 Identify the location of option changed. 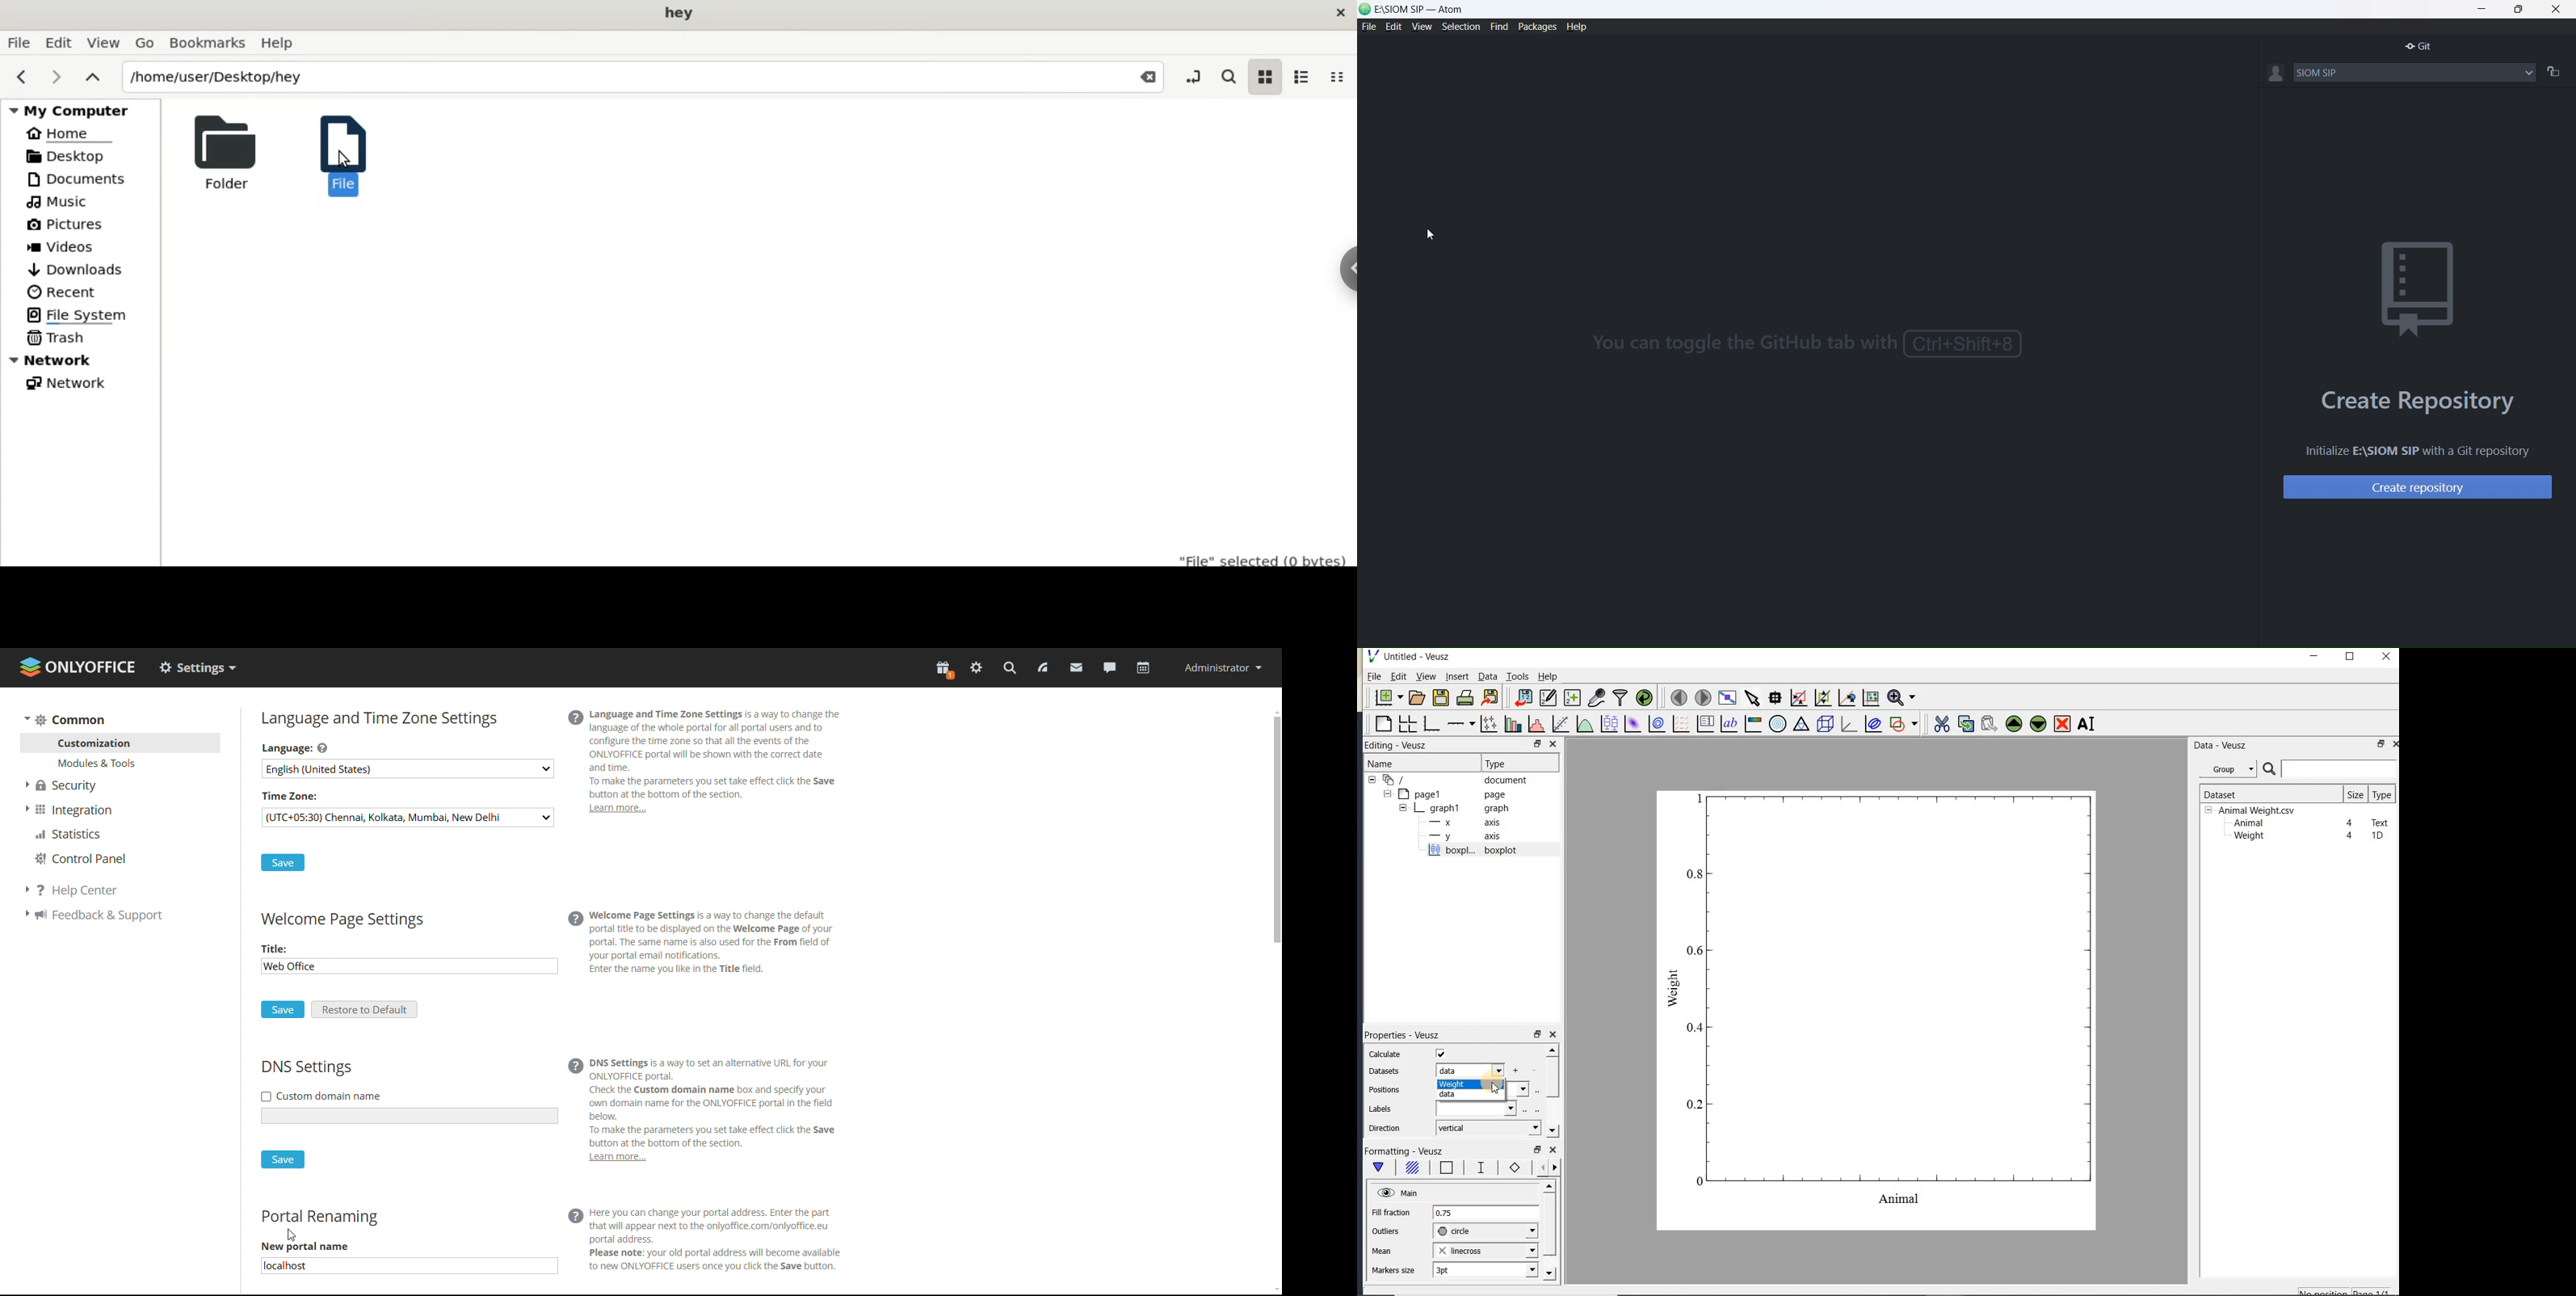
(198, 667).